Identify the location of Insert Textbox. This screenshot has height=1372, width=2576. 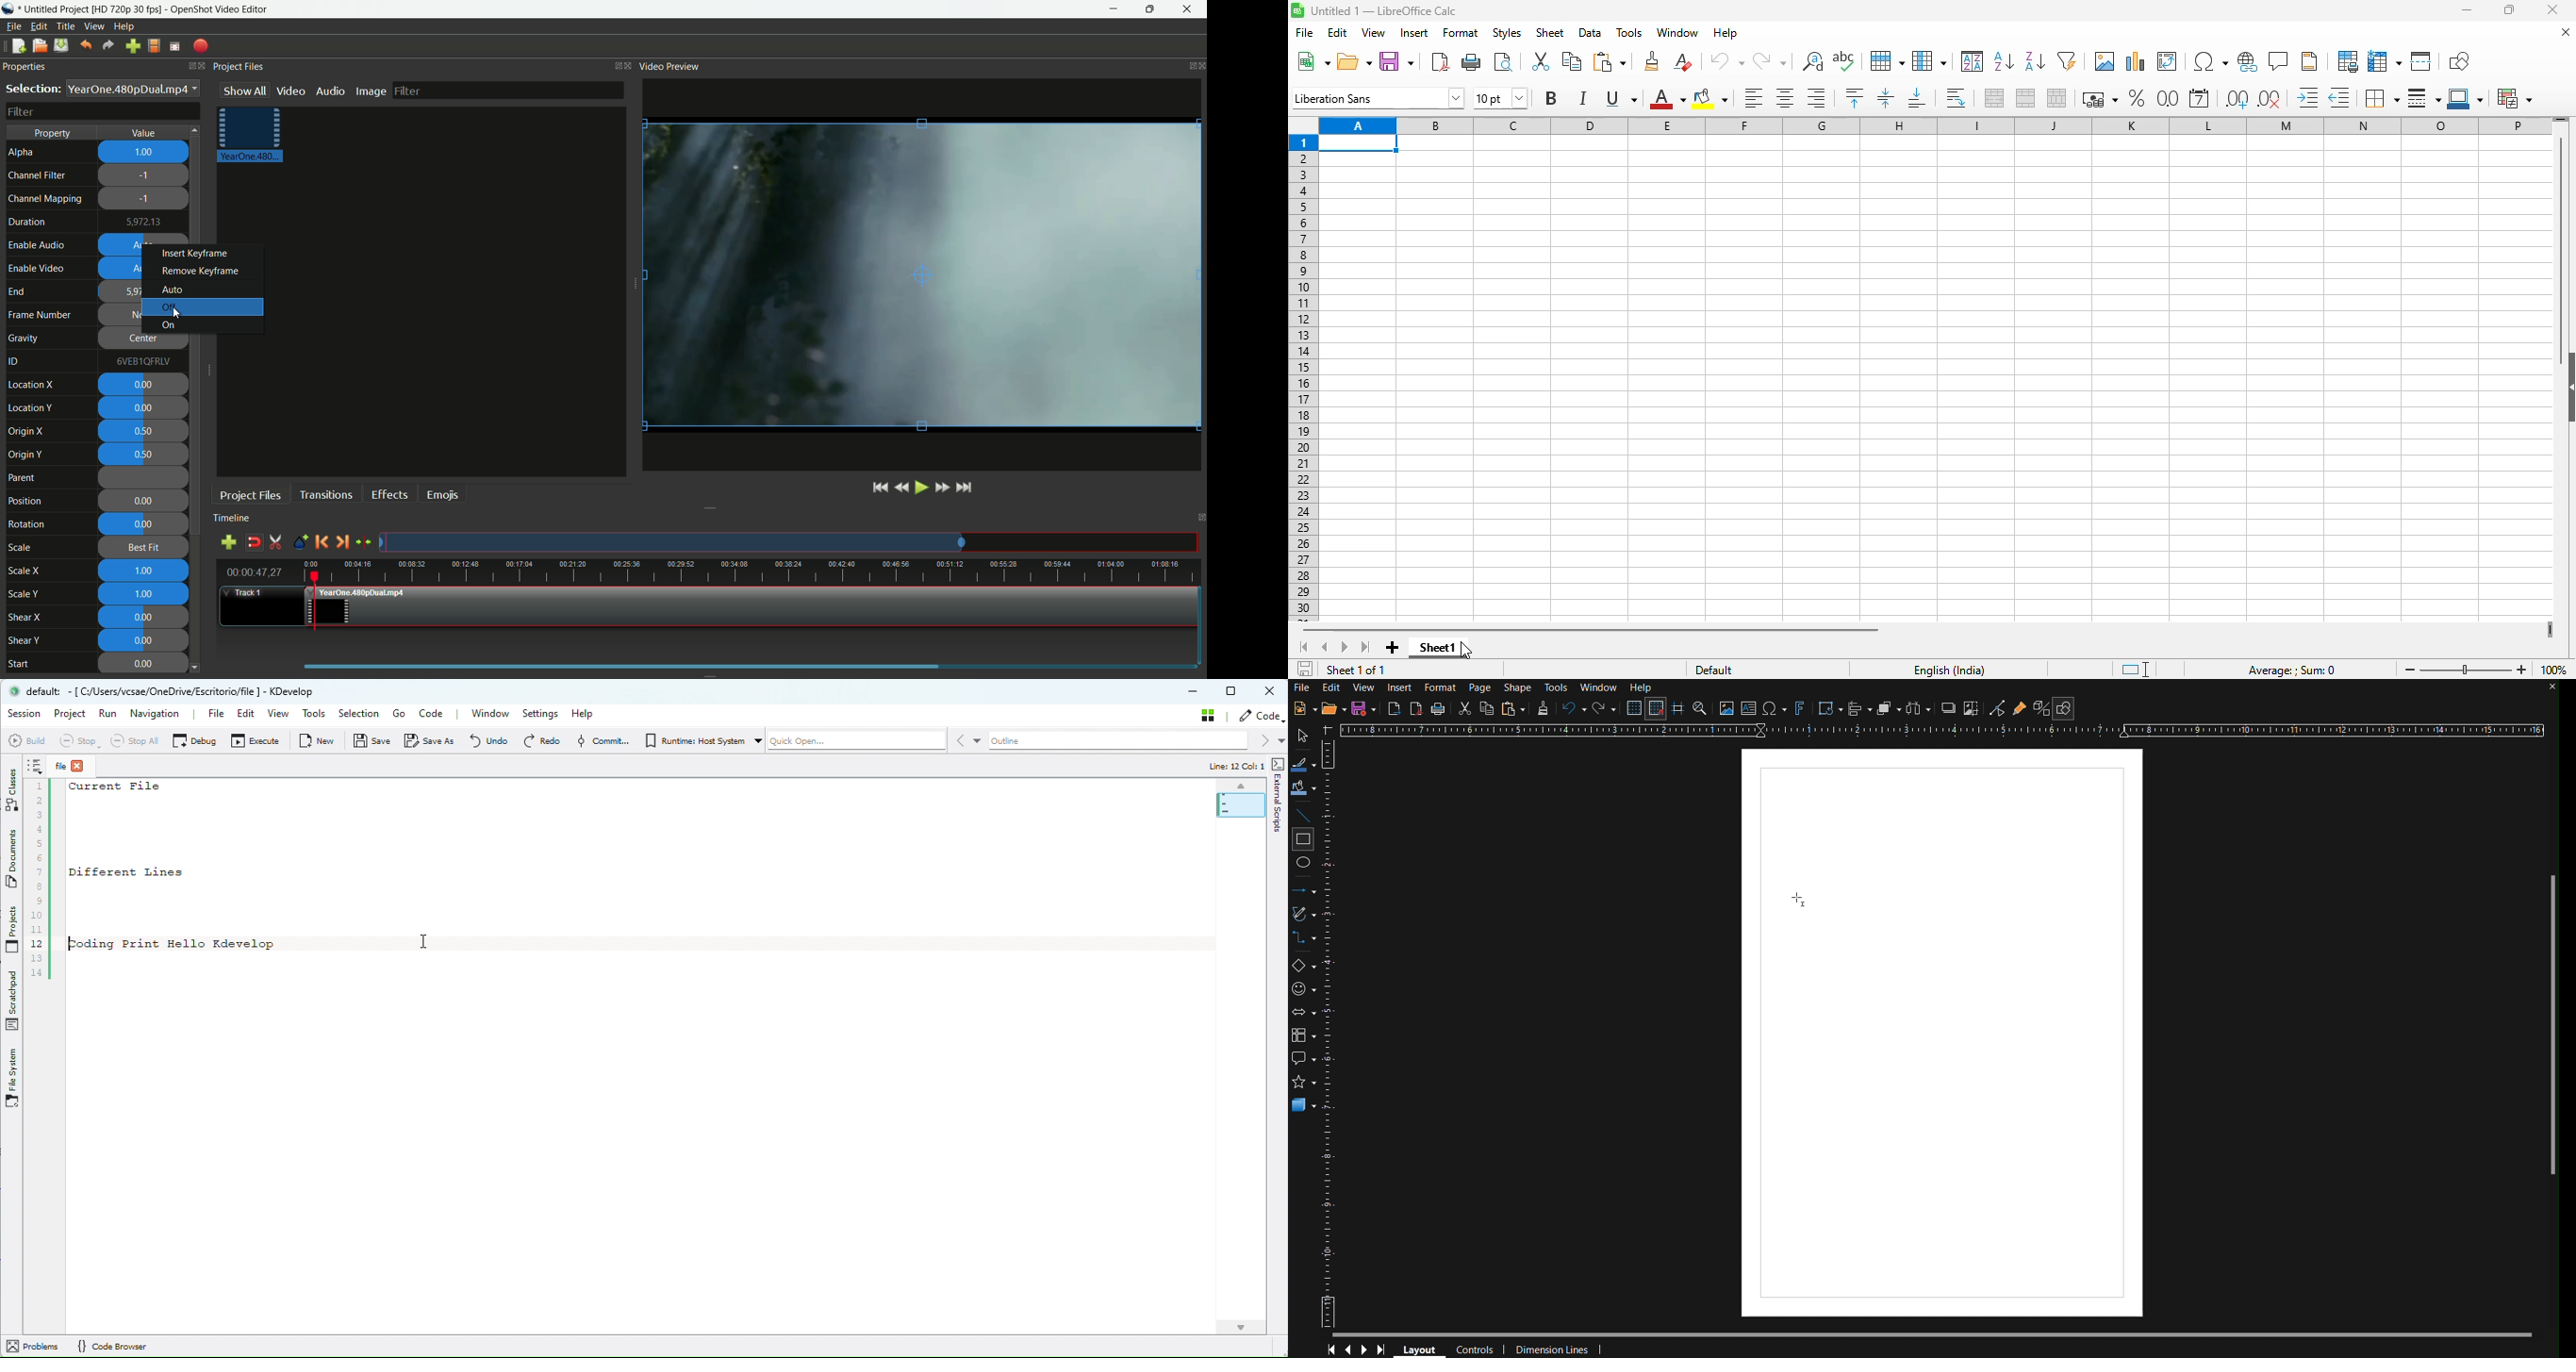
(1749, 708).